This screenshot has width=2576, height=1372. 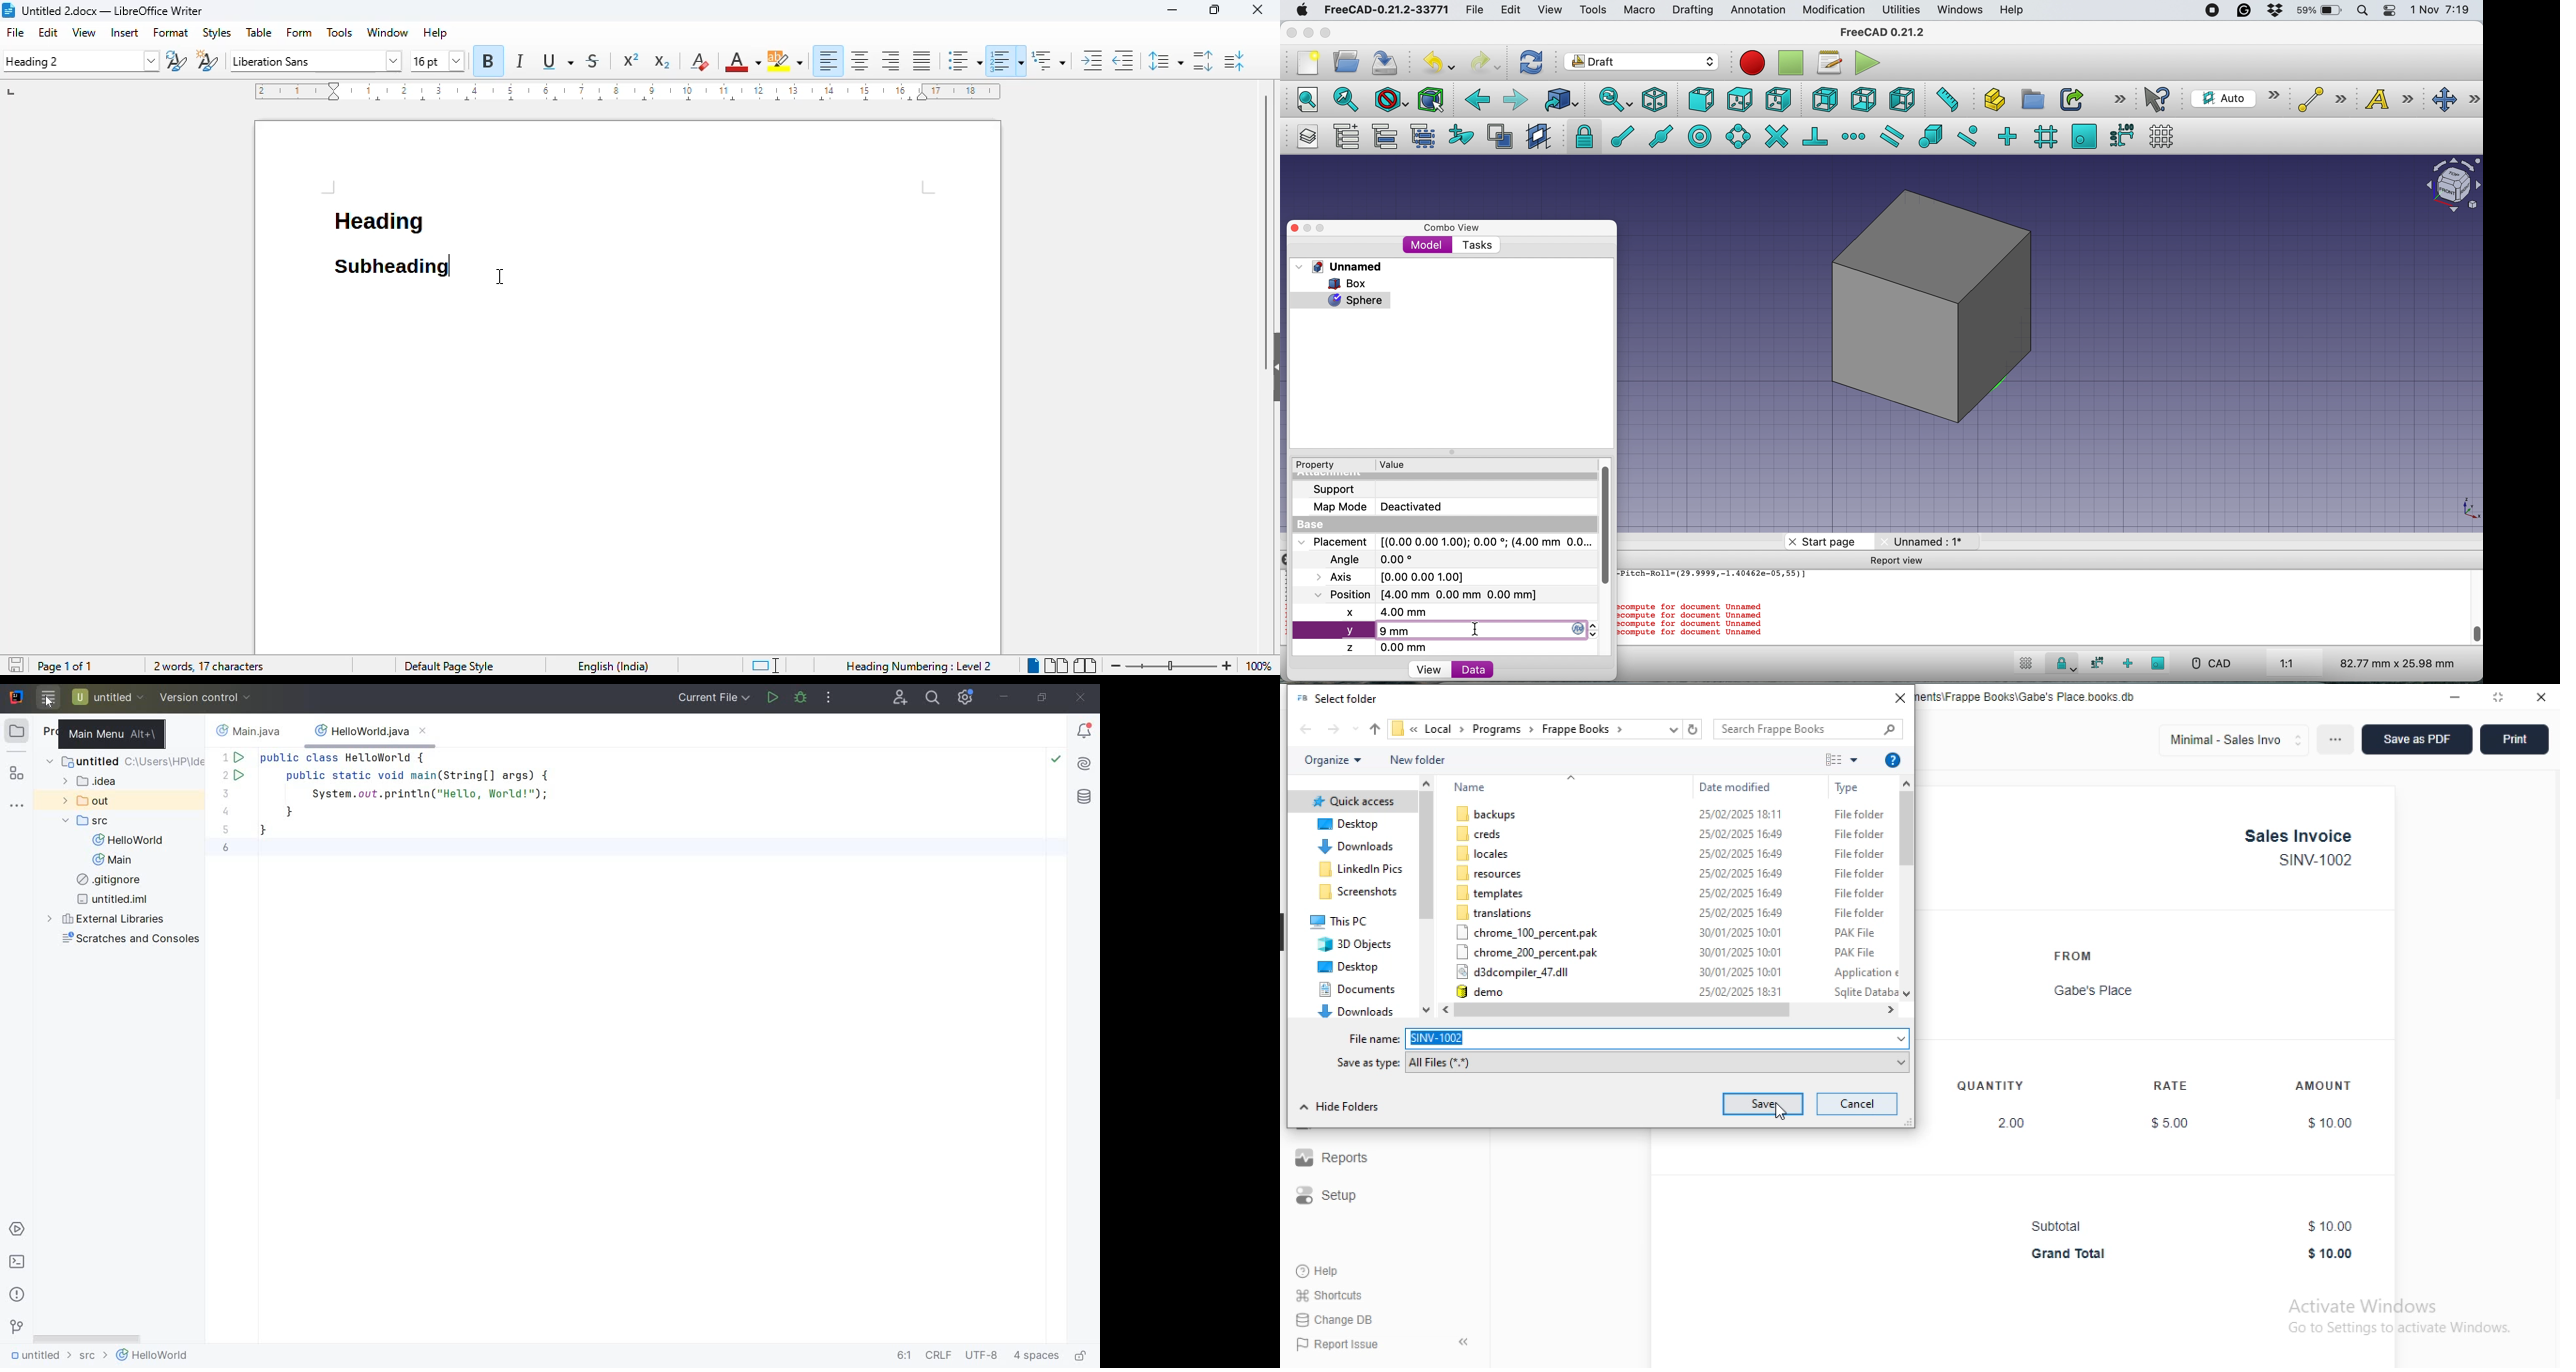 What do you see at coordinates (2233, 740) in the screenshot?
I see `minimal - sales invo` at bounding box center [2233, 740].